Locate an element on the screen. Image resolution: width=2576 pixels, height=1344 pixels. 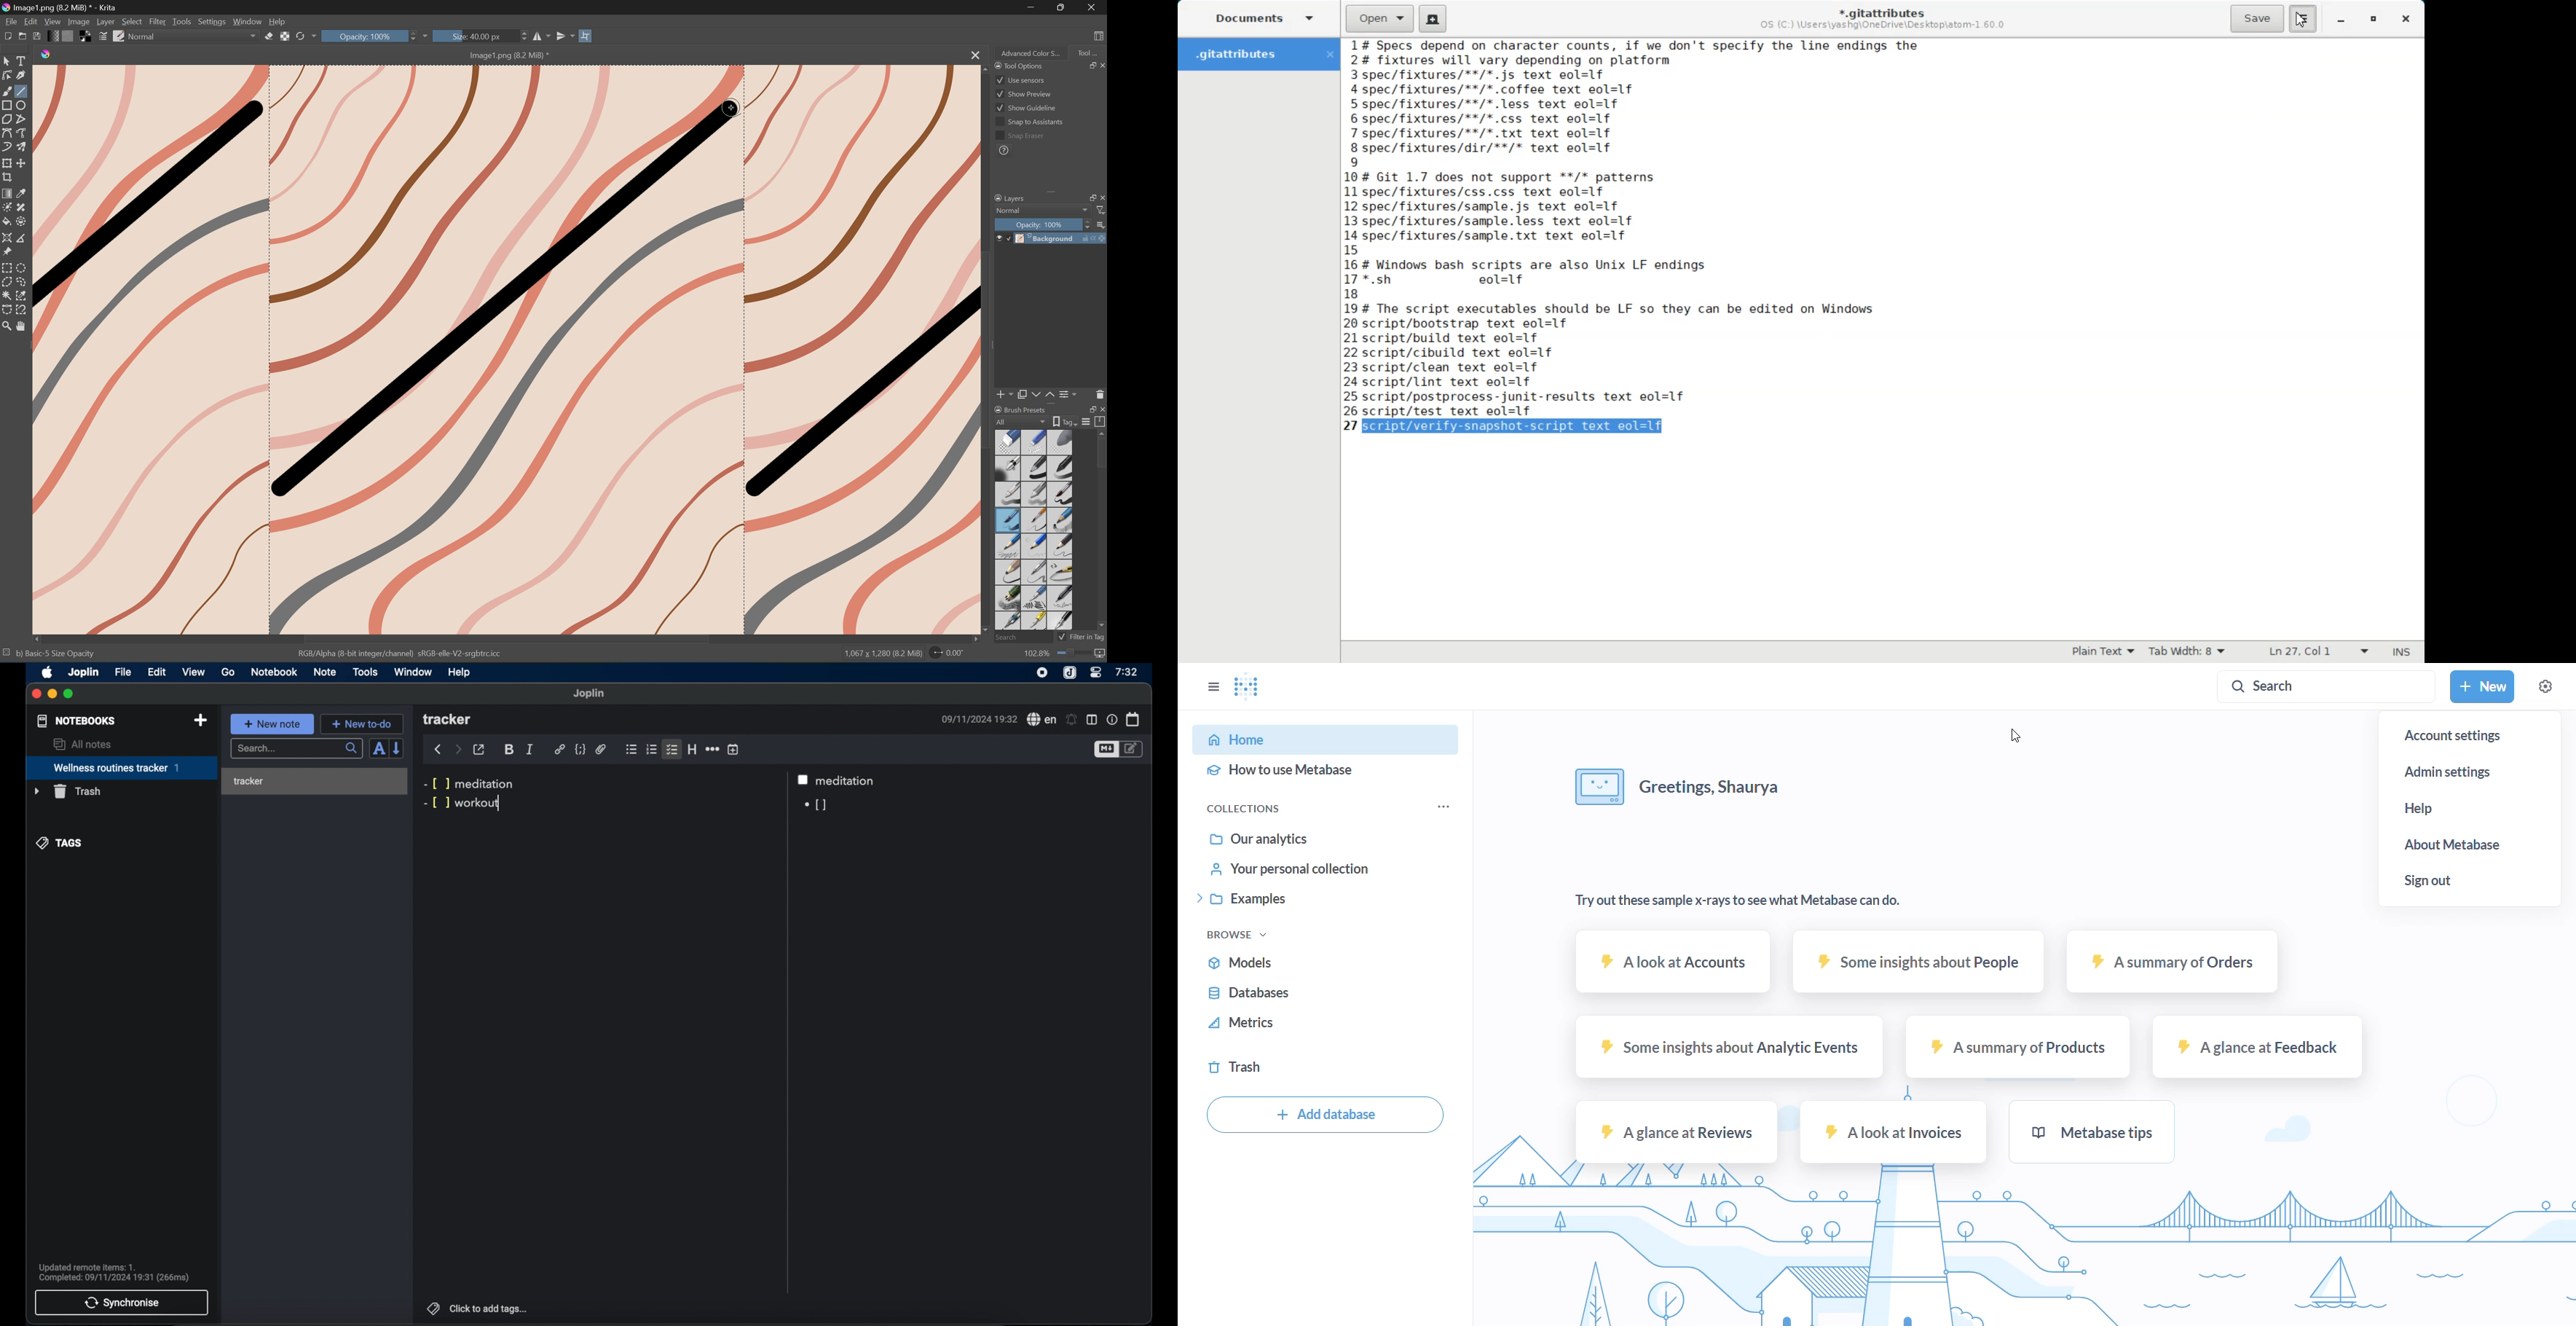
Locked is located at coordinates (1008, 238).